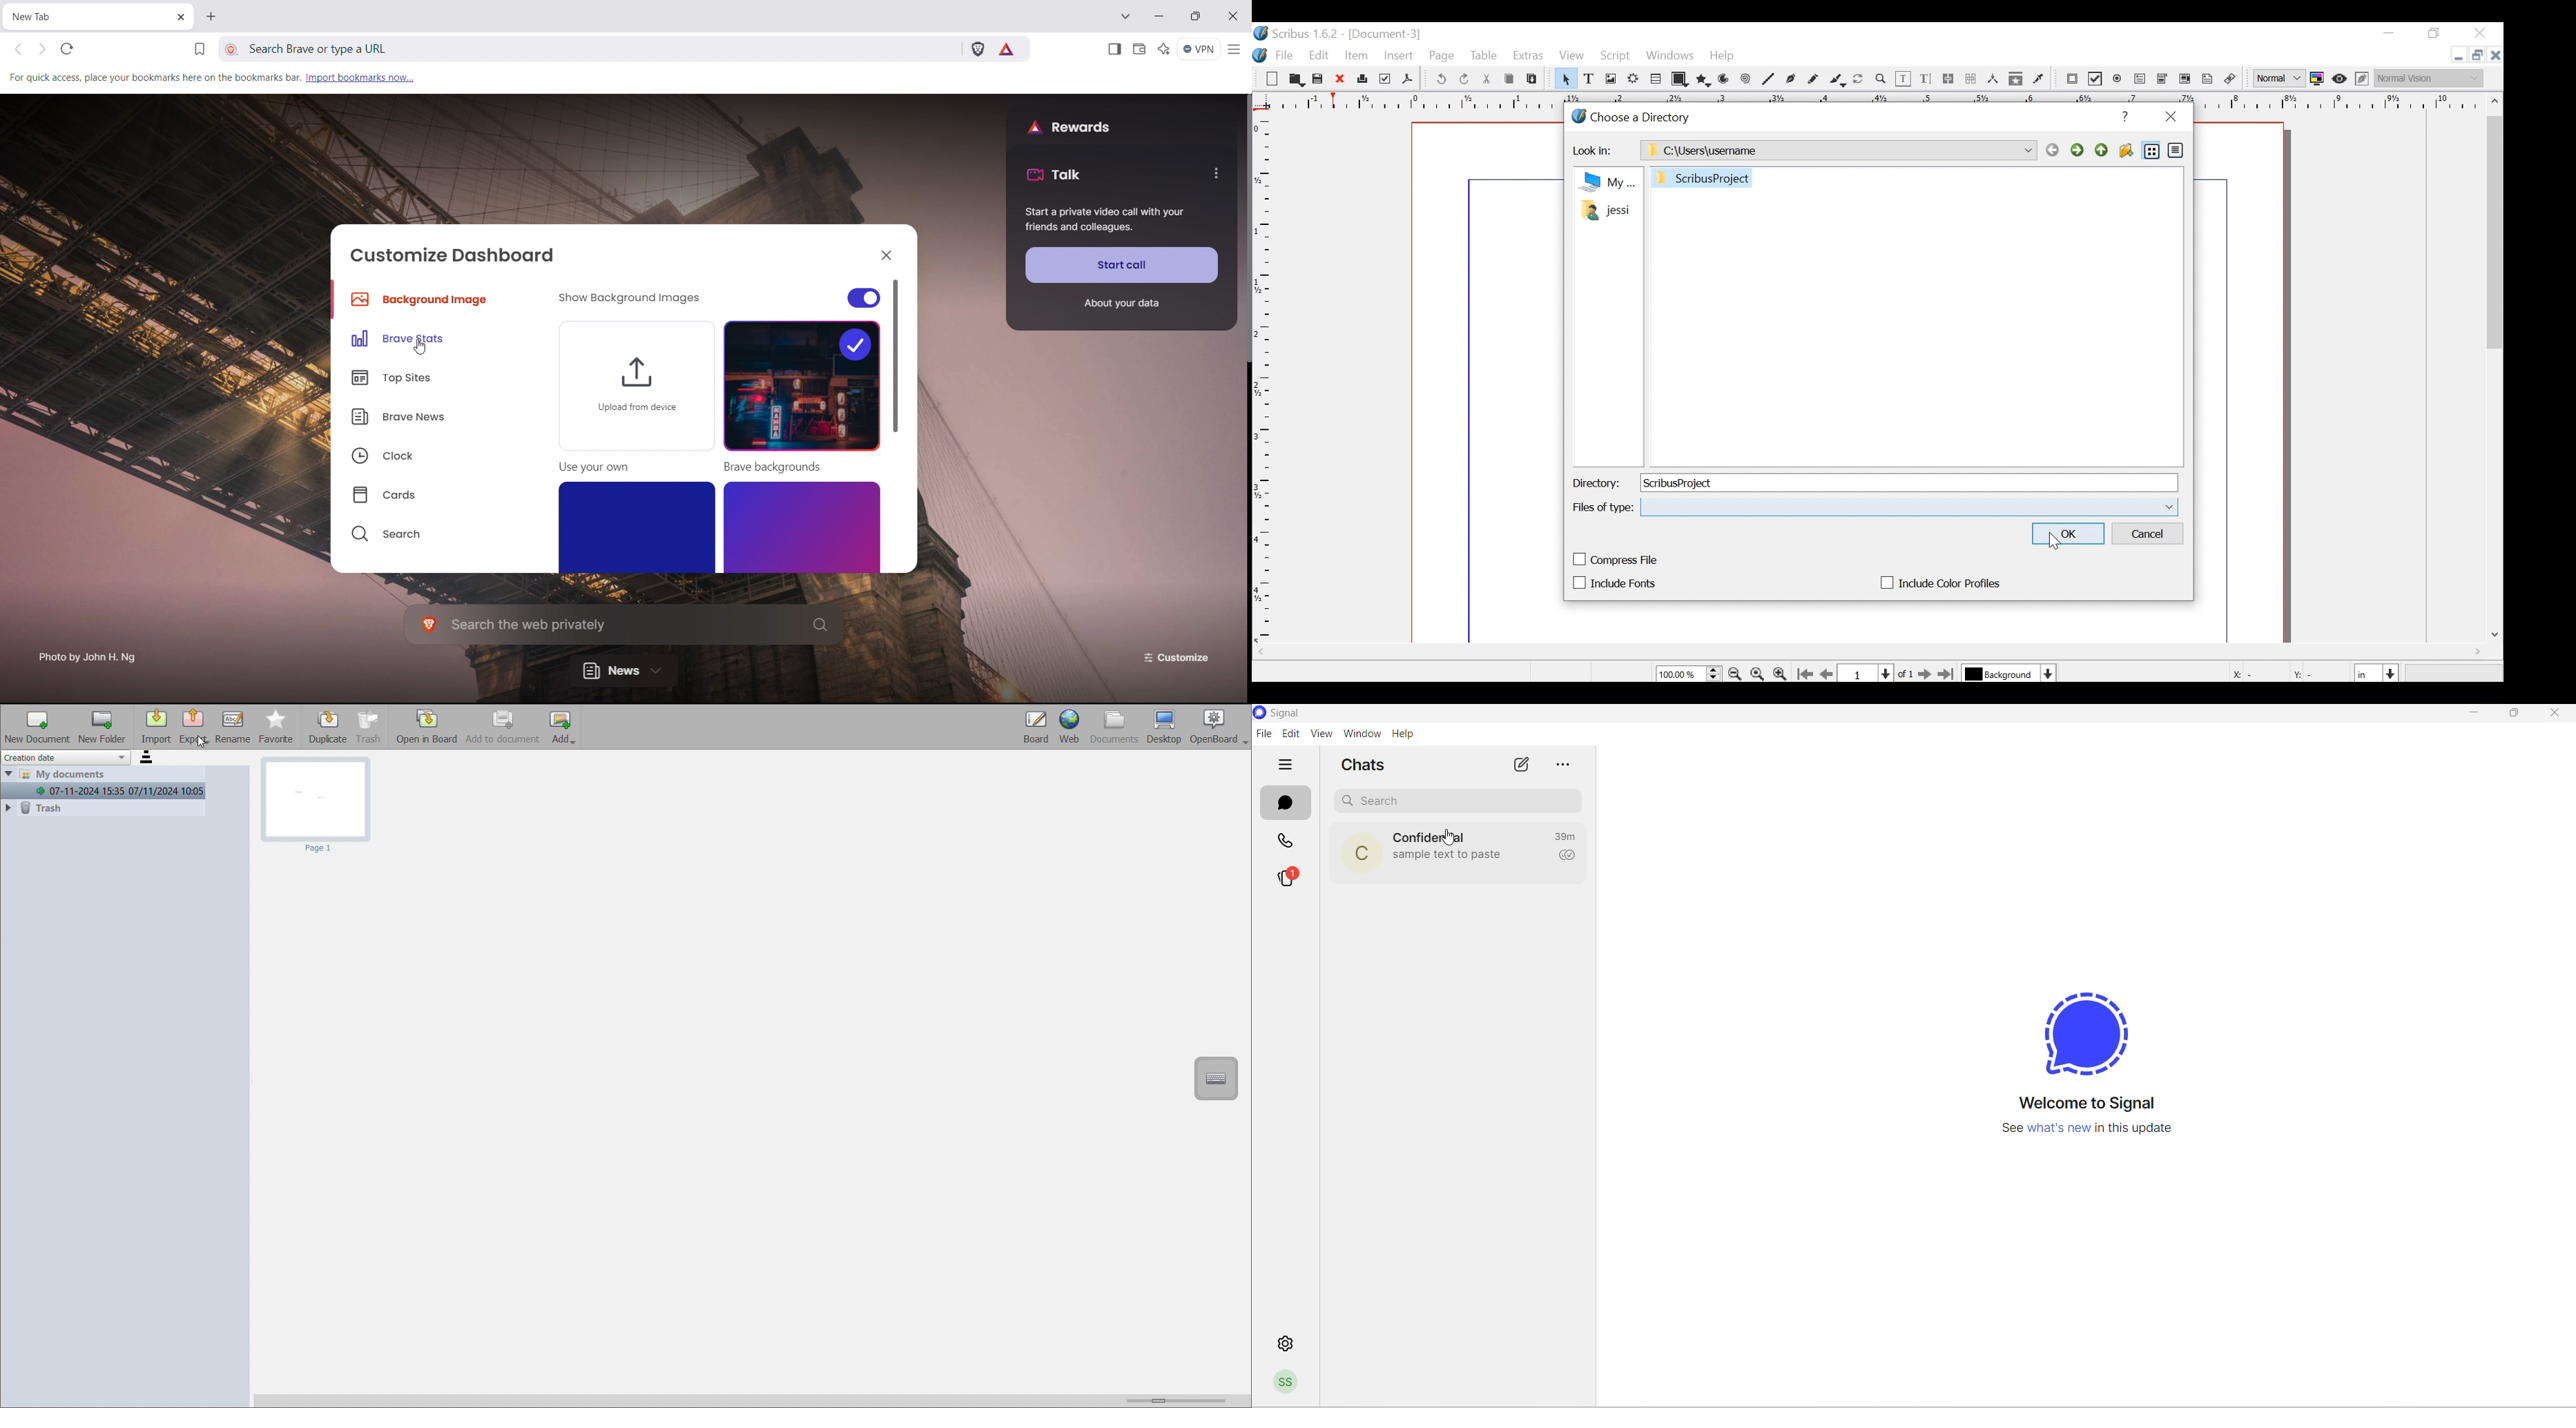 The width and height of the screenshot is (2576, 1428). What do you see at coordinates (1528, 56) in the screenshot?
I see `Extras` at bounding box center [1528, 56].